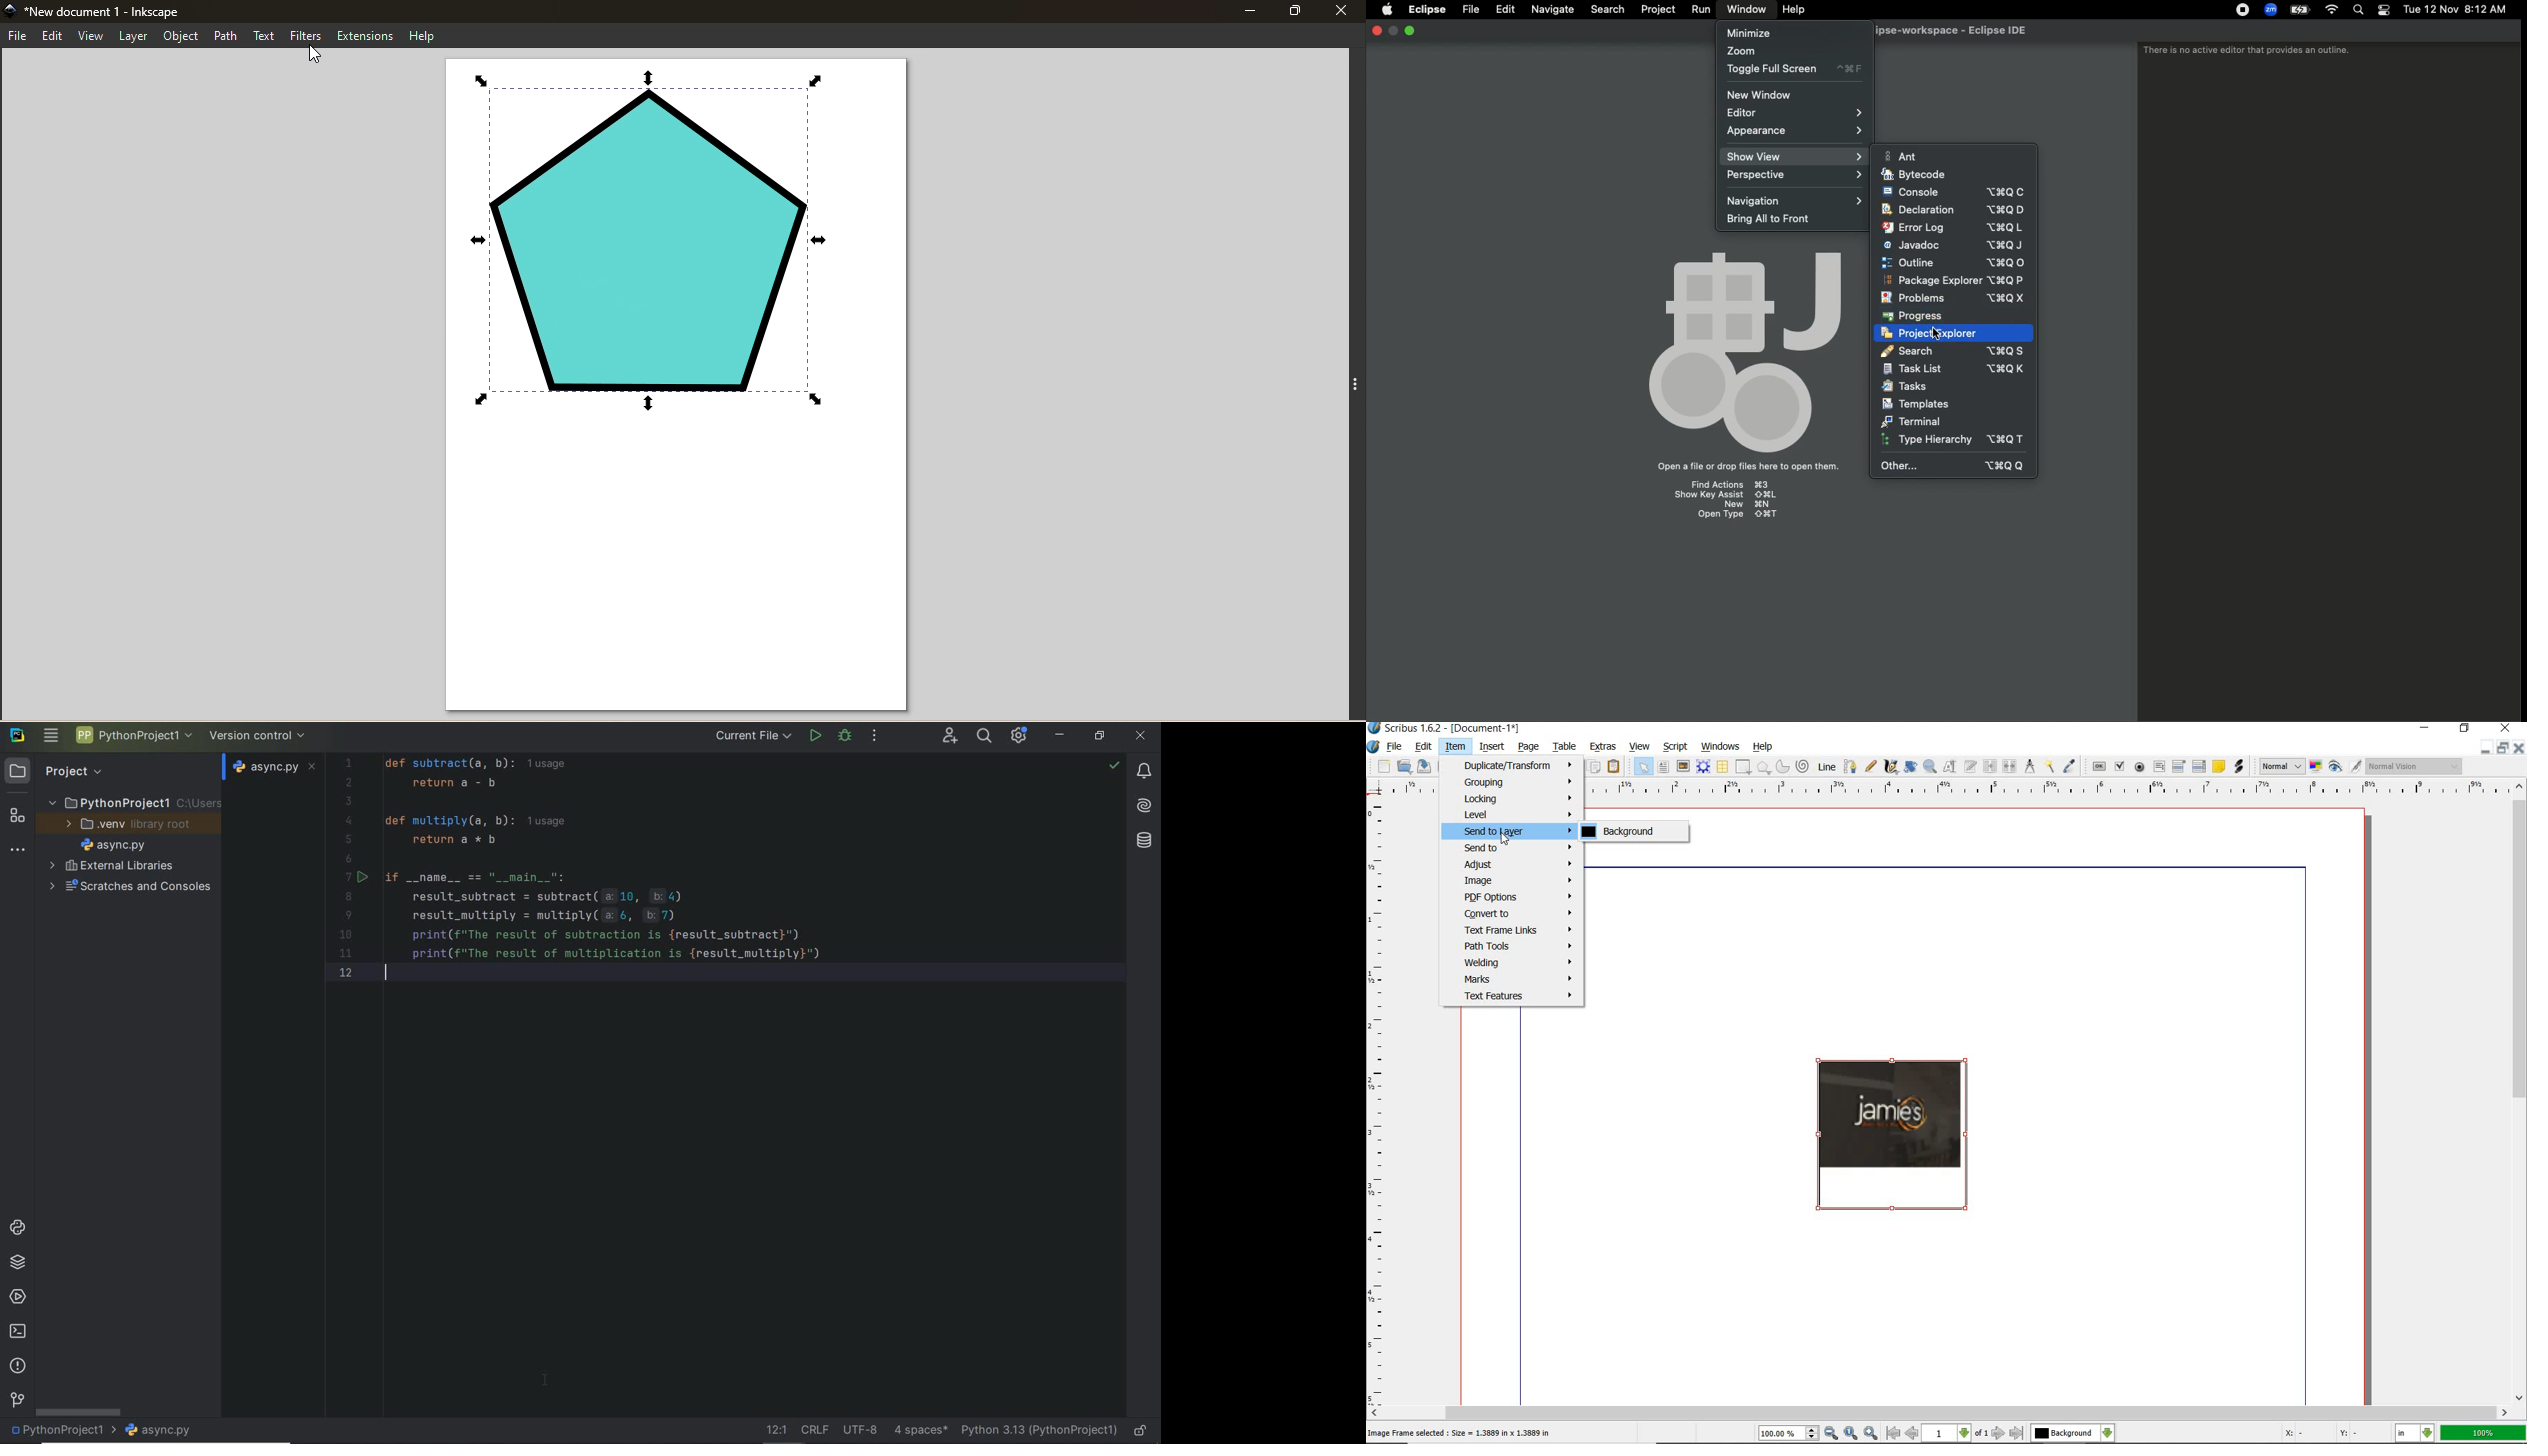 The width and height of the screenshot is (2548, 1456). What do you see at coordinates (1918, 172) in the screenshot?
I see `Bytecode` at bounding box center [1918, 172].